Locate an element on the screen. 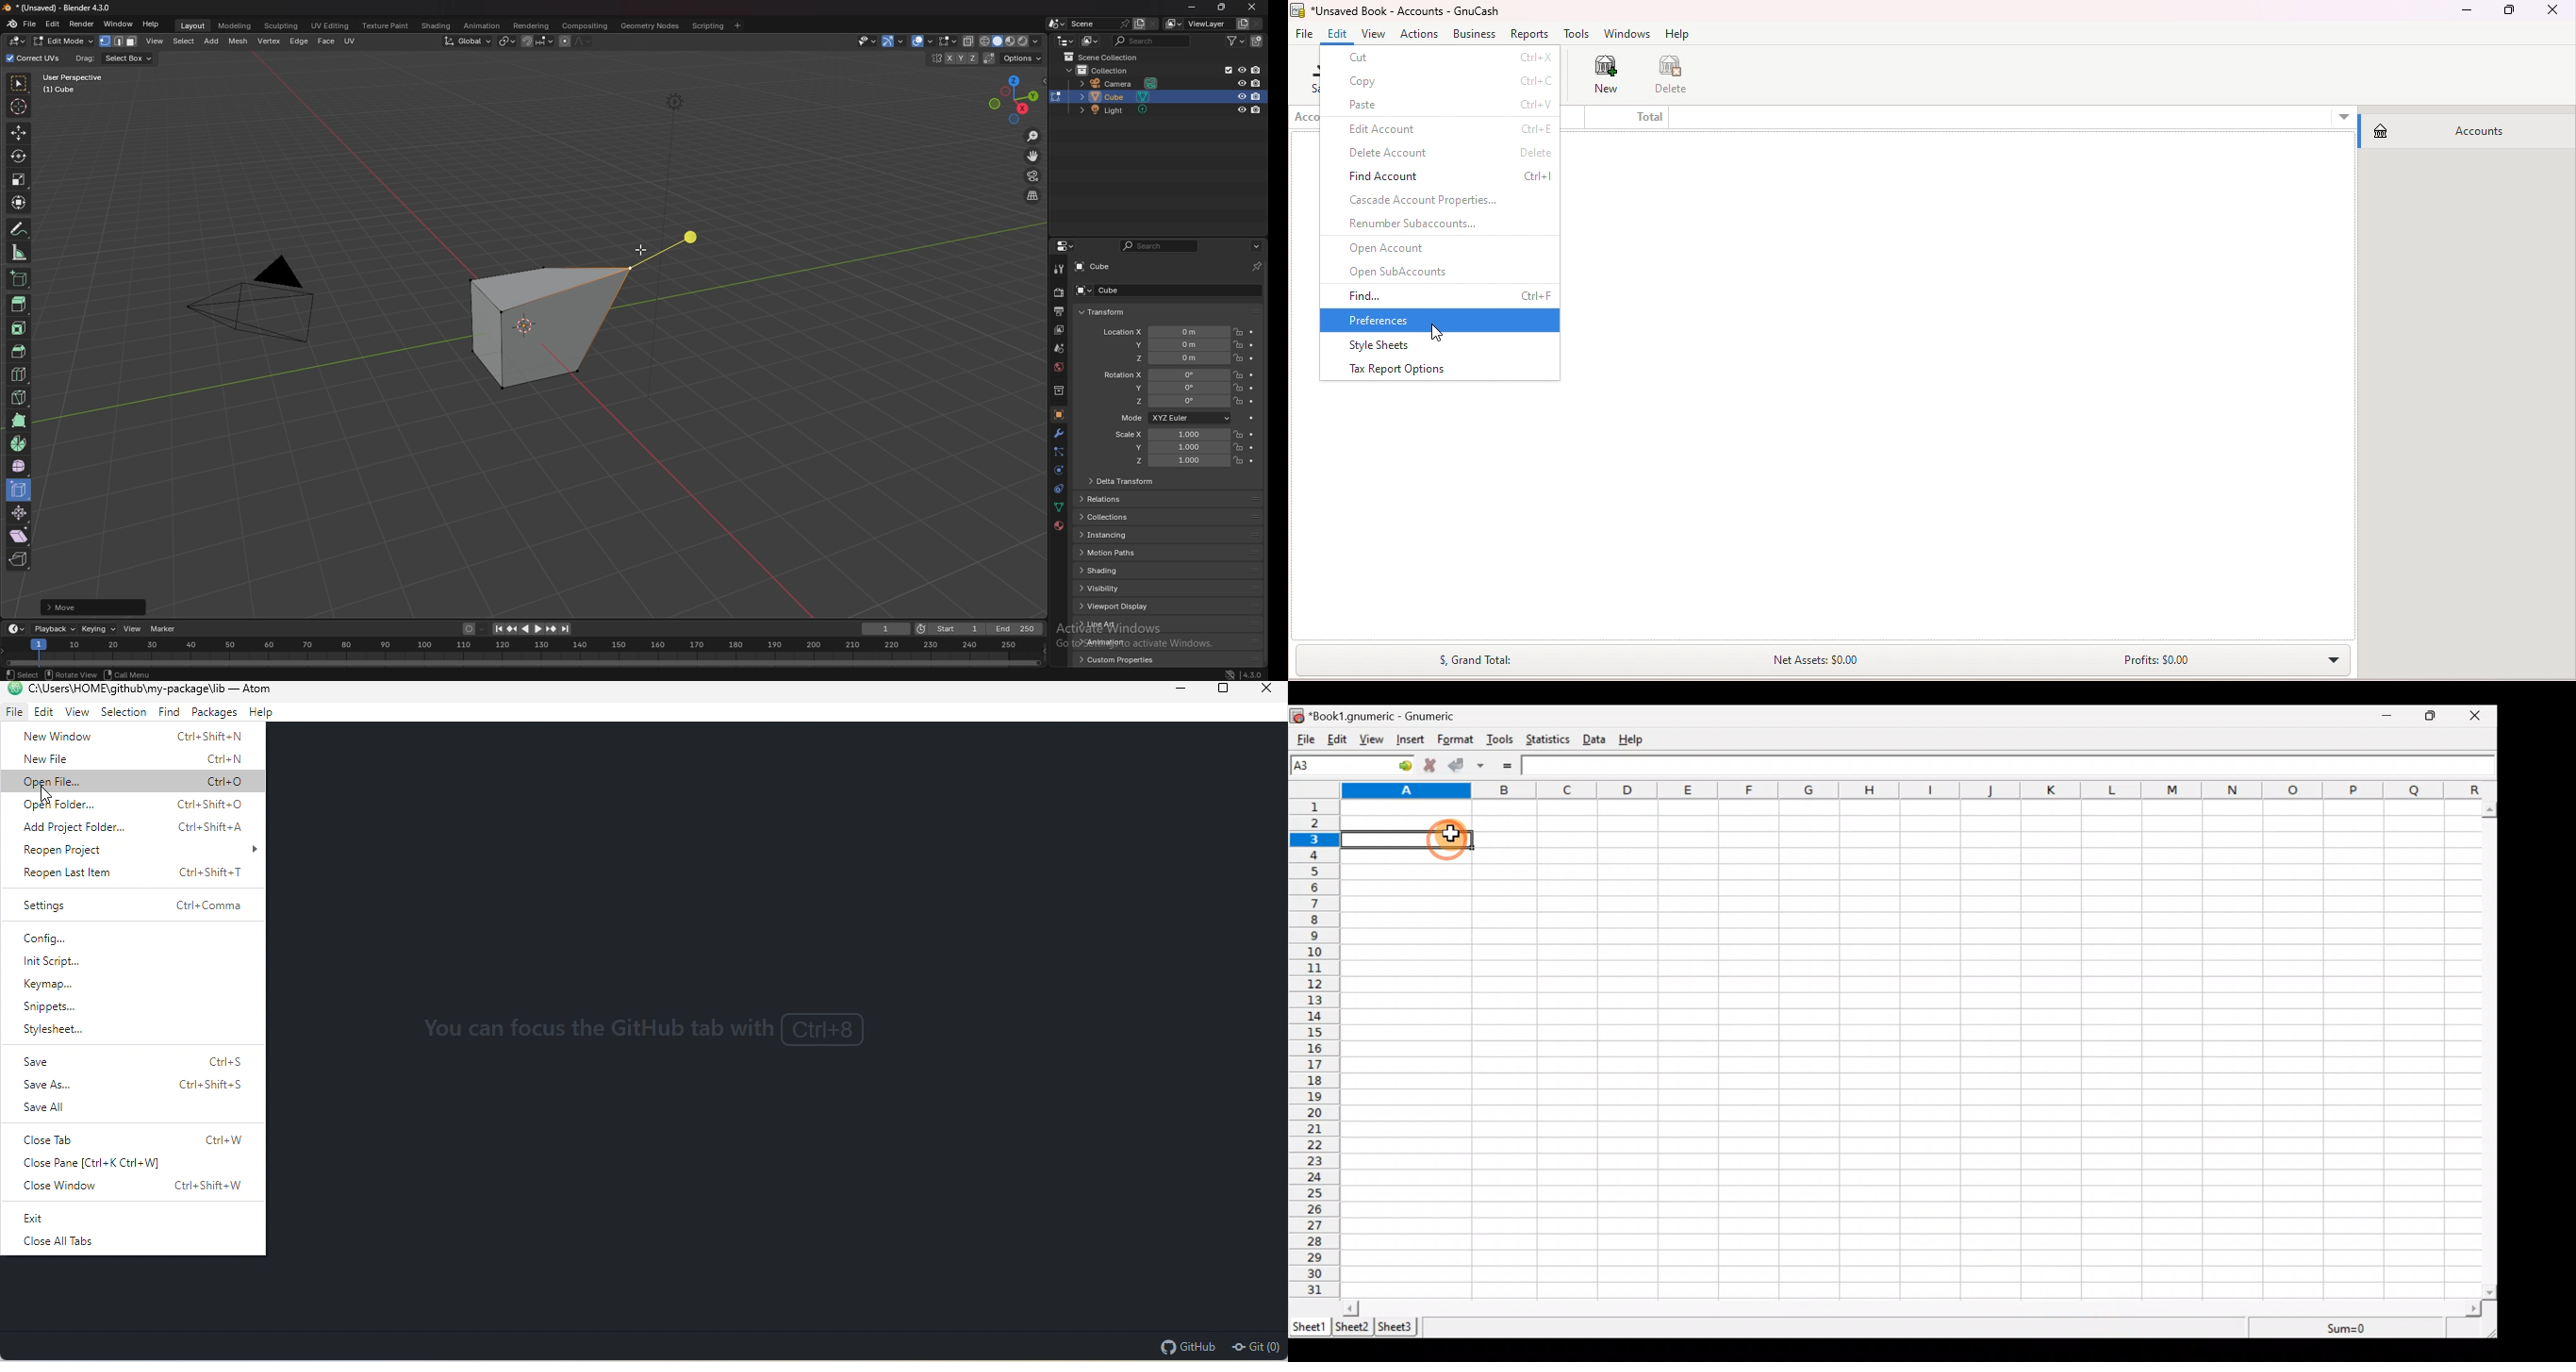 Image resolution: width=2576 pixels, height=1372 pixels. view layer is located at coordinates (1058, 330).